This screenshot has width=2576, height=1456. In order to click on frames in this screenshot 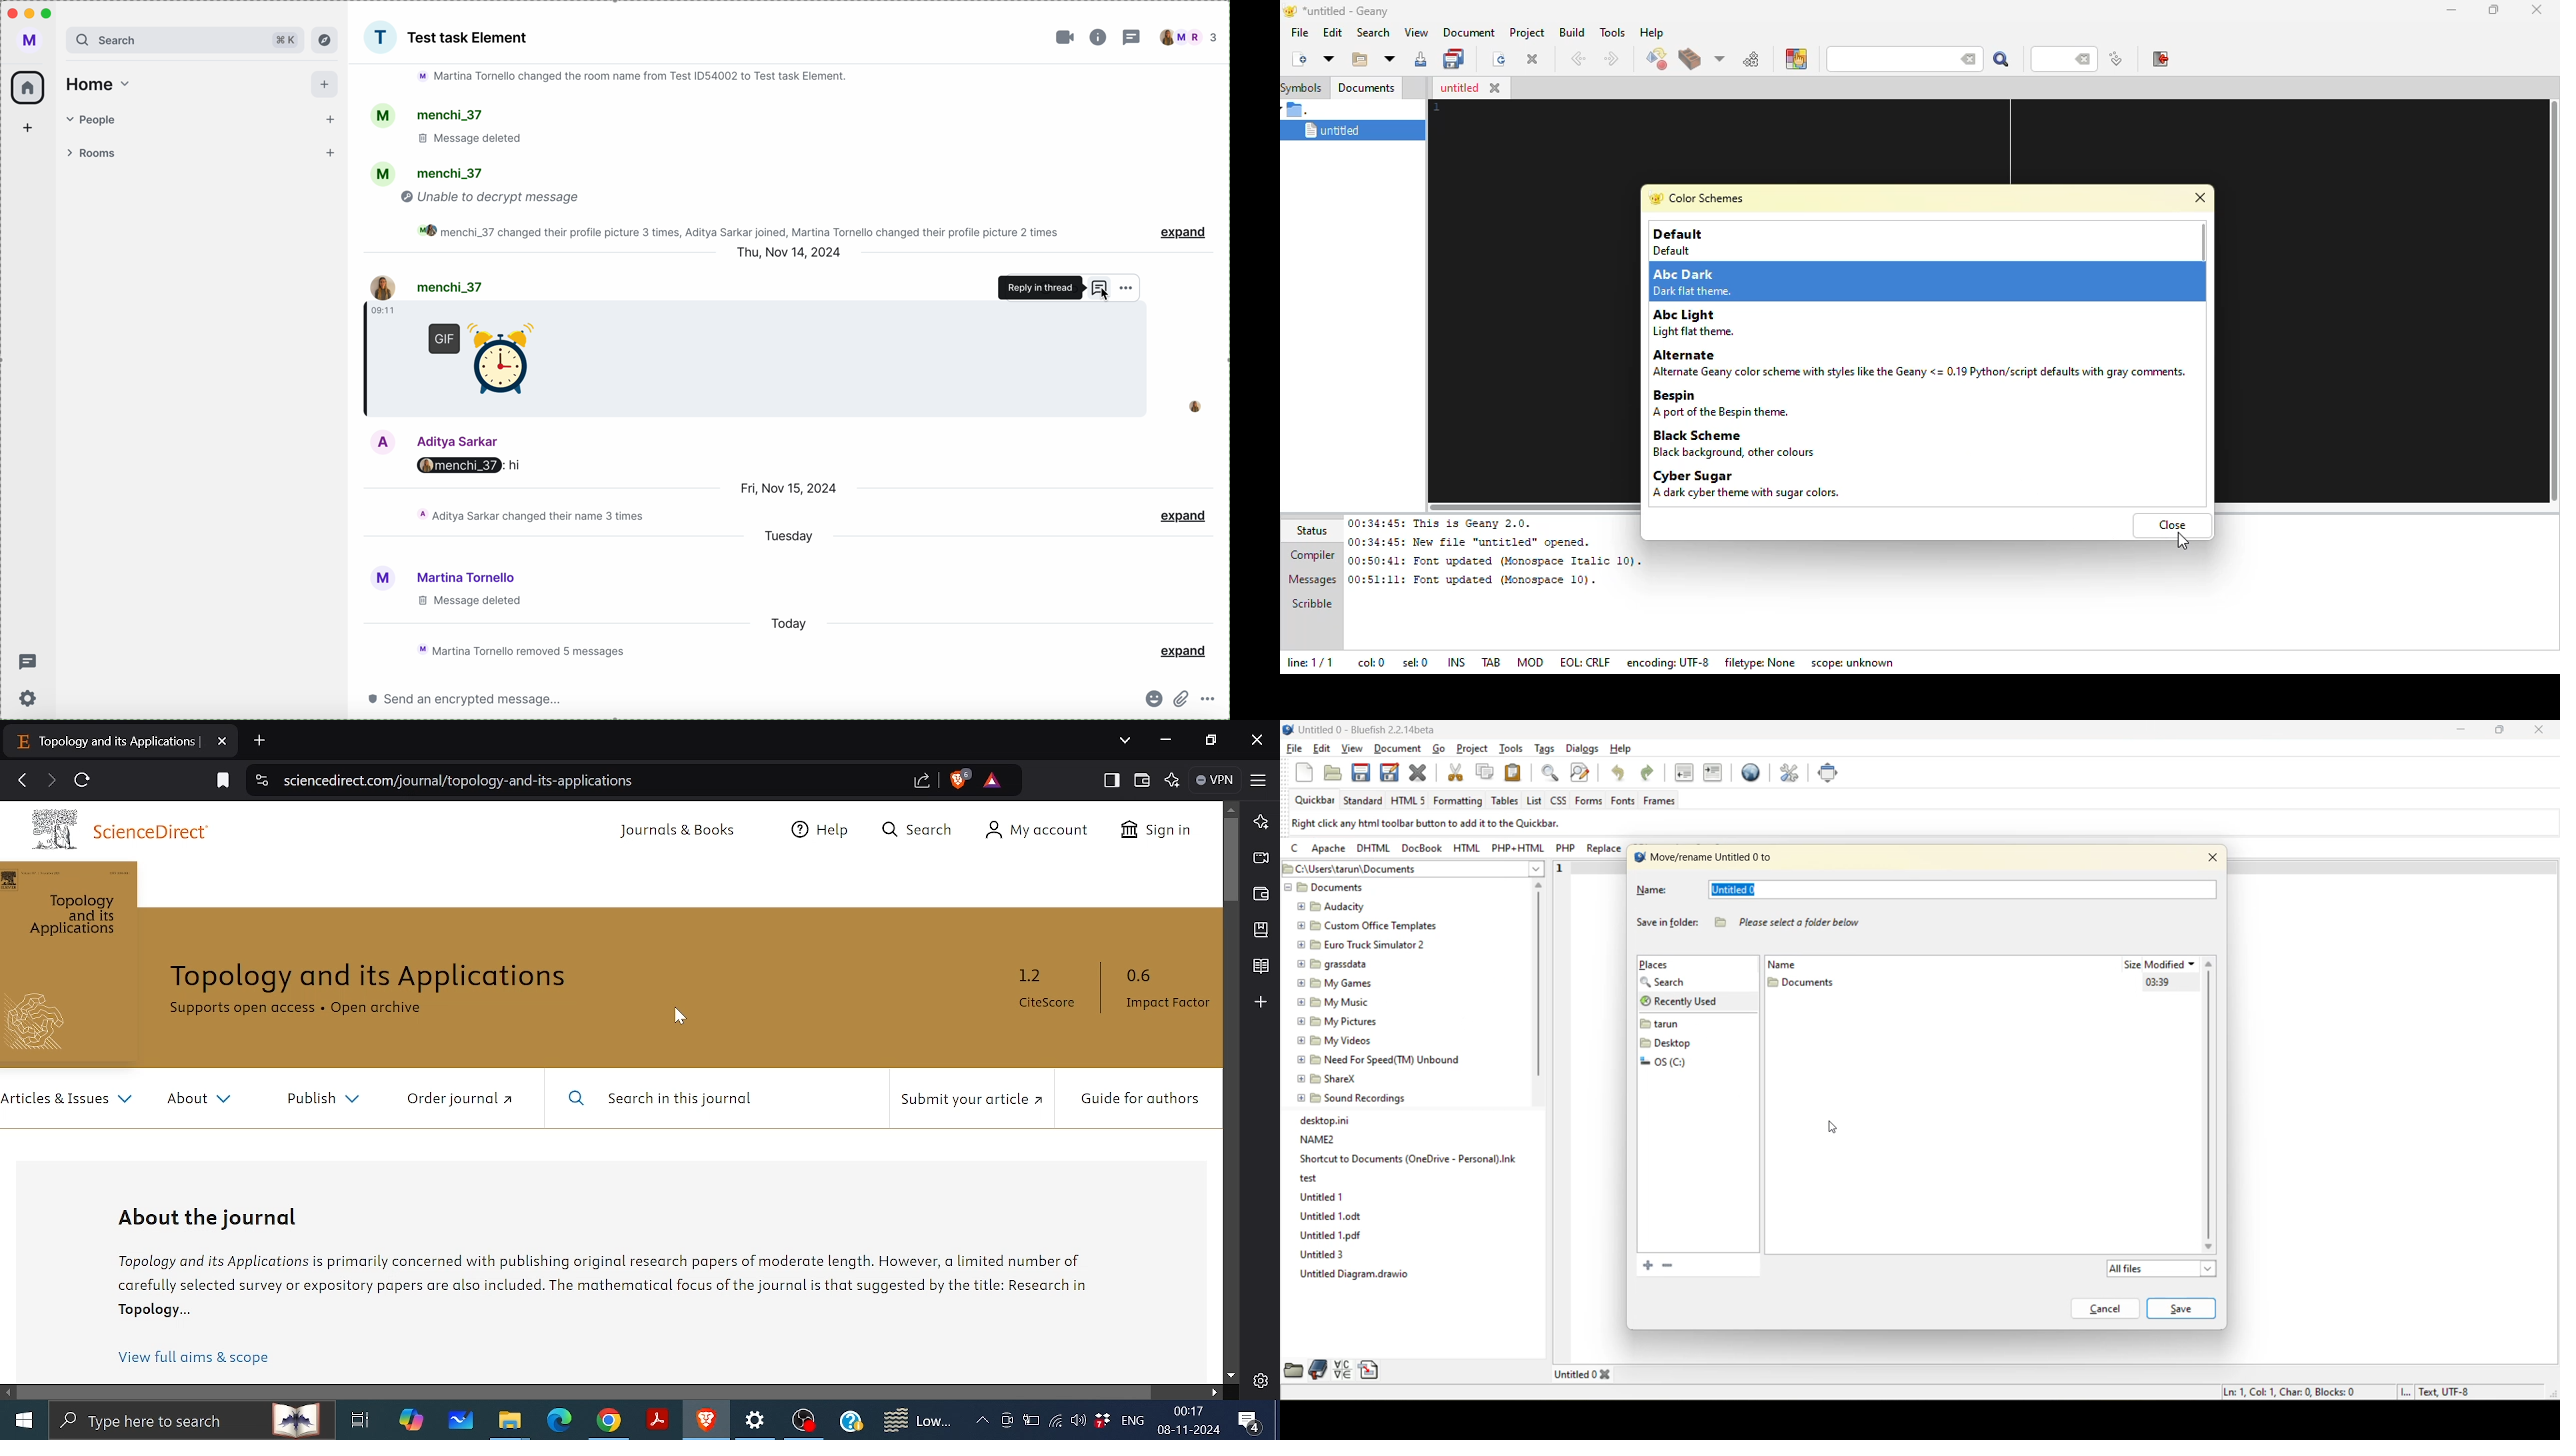, I will do `click(1666, 803)`.